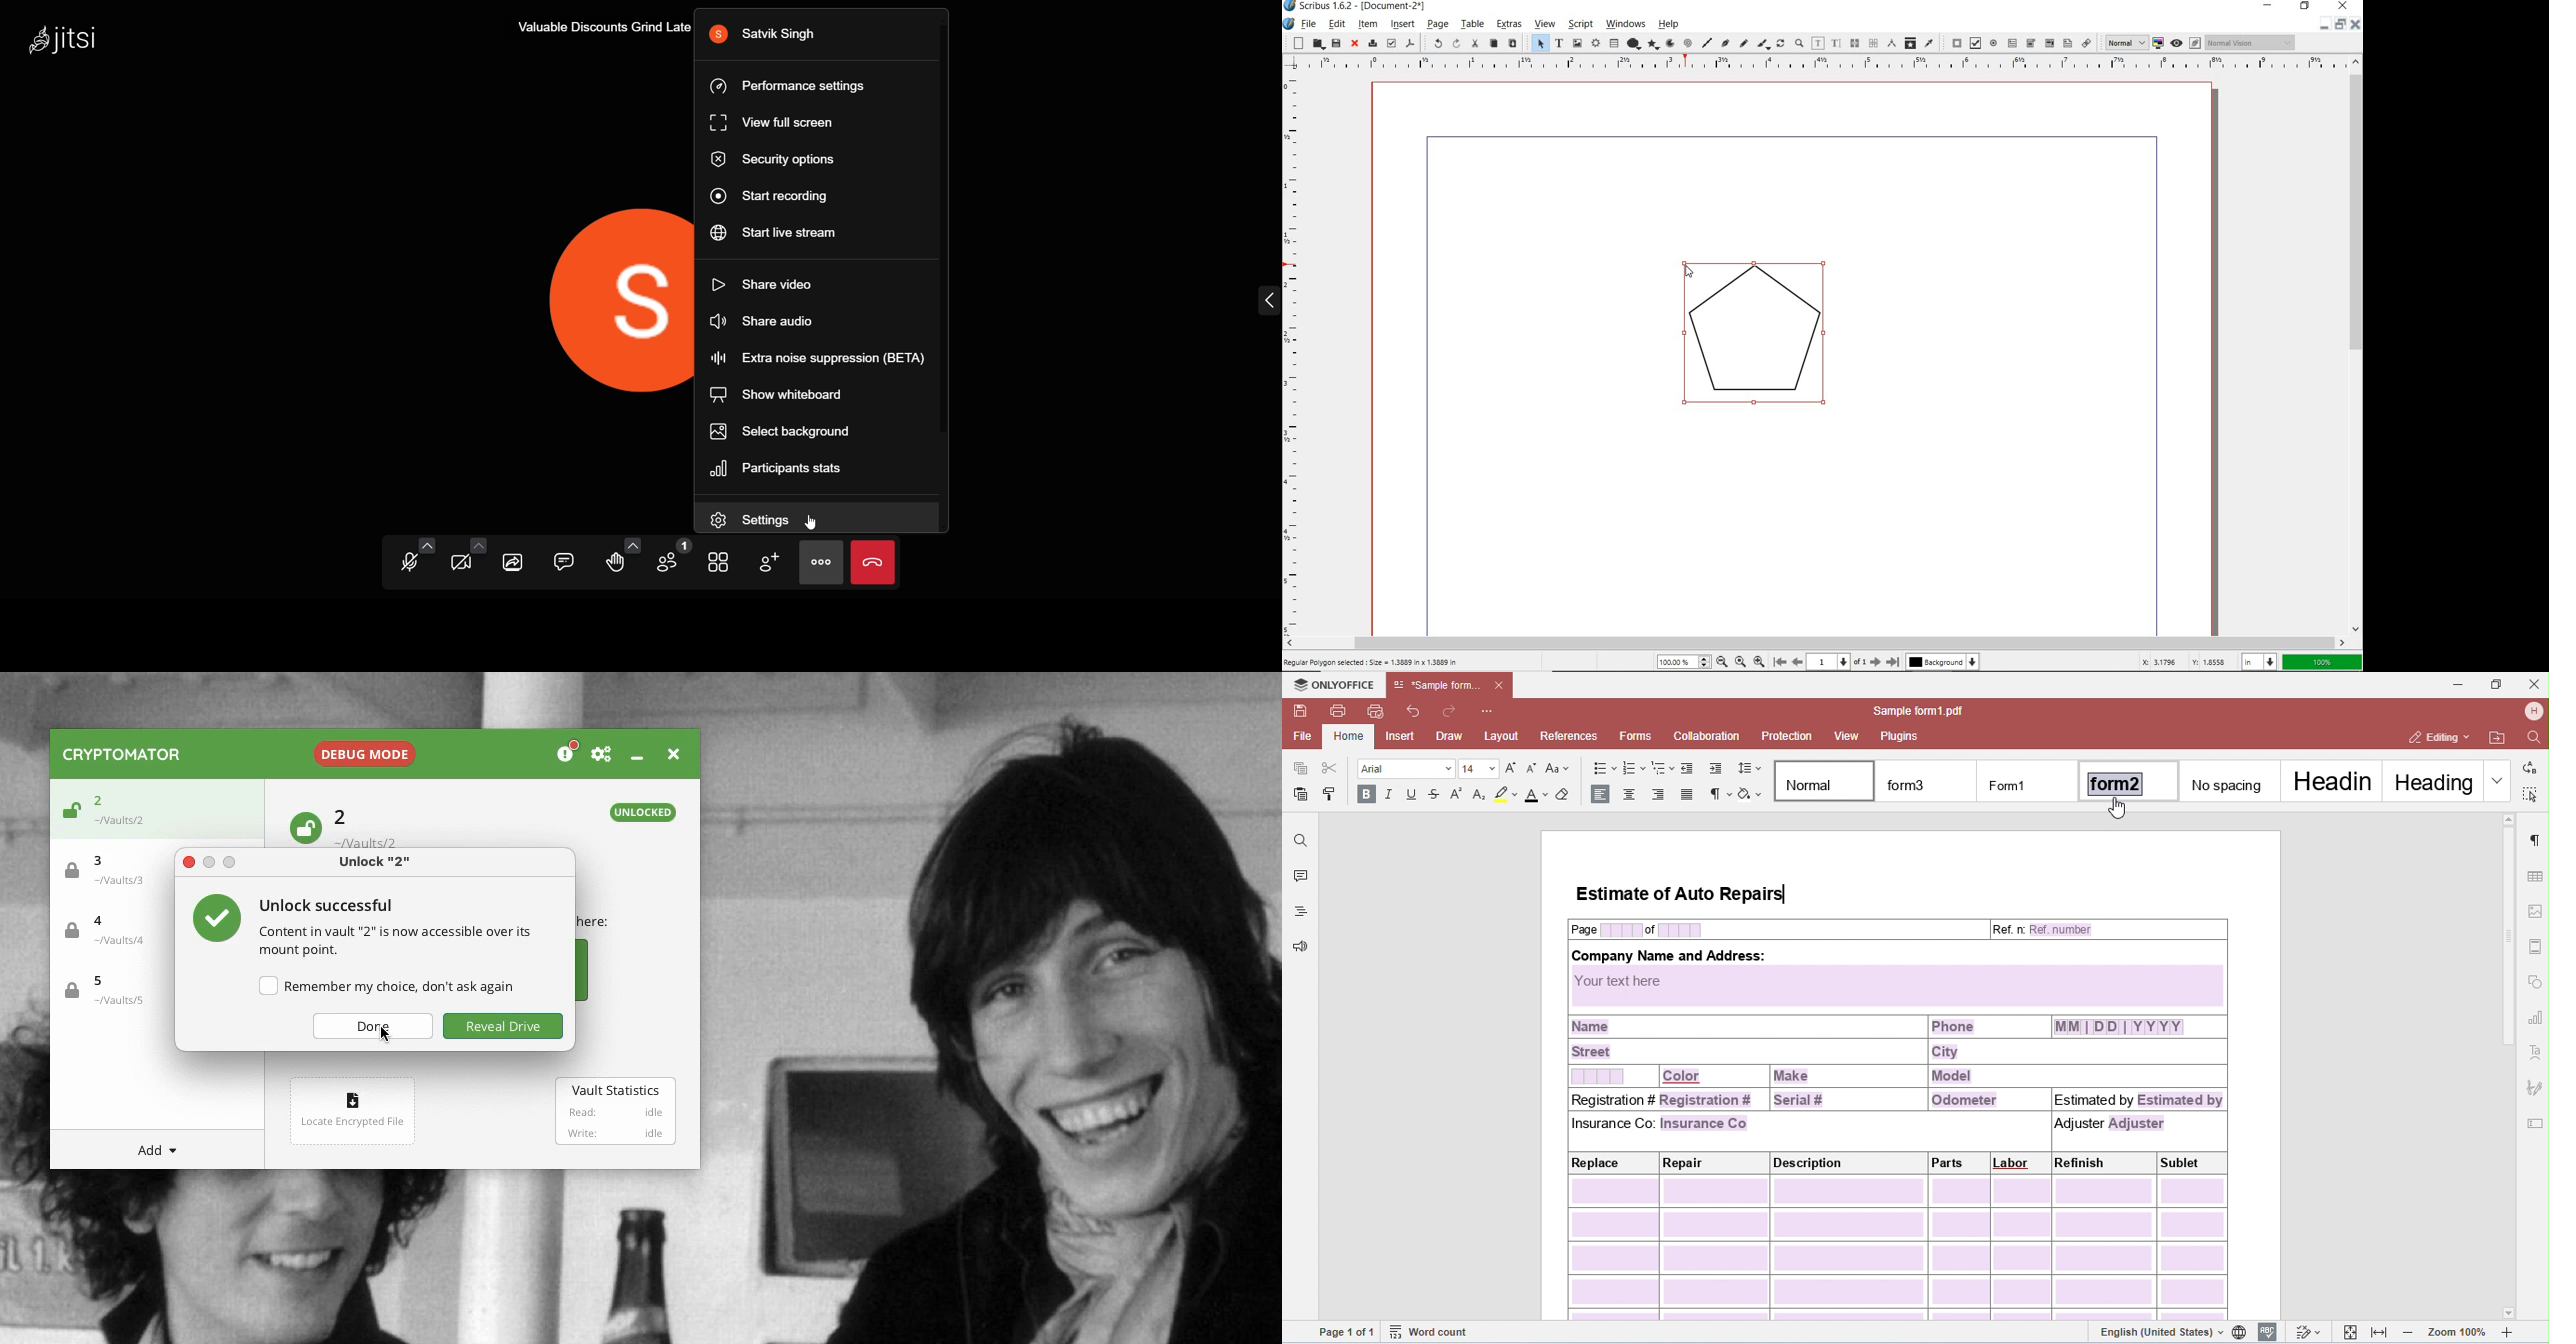 The image size is (2576, 1344). Describe the element at coordinates (787, 471) in the screenshot. I see `participant stats` at that location.